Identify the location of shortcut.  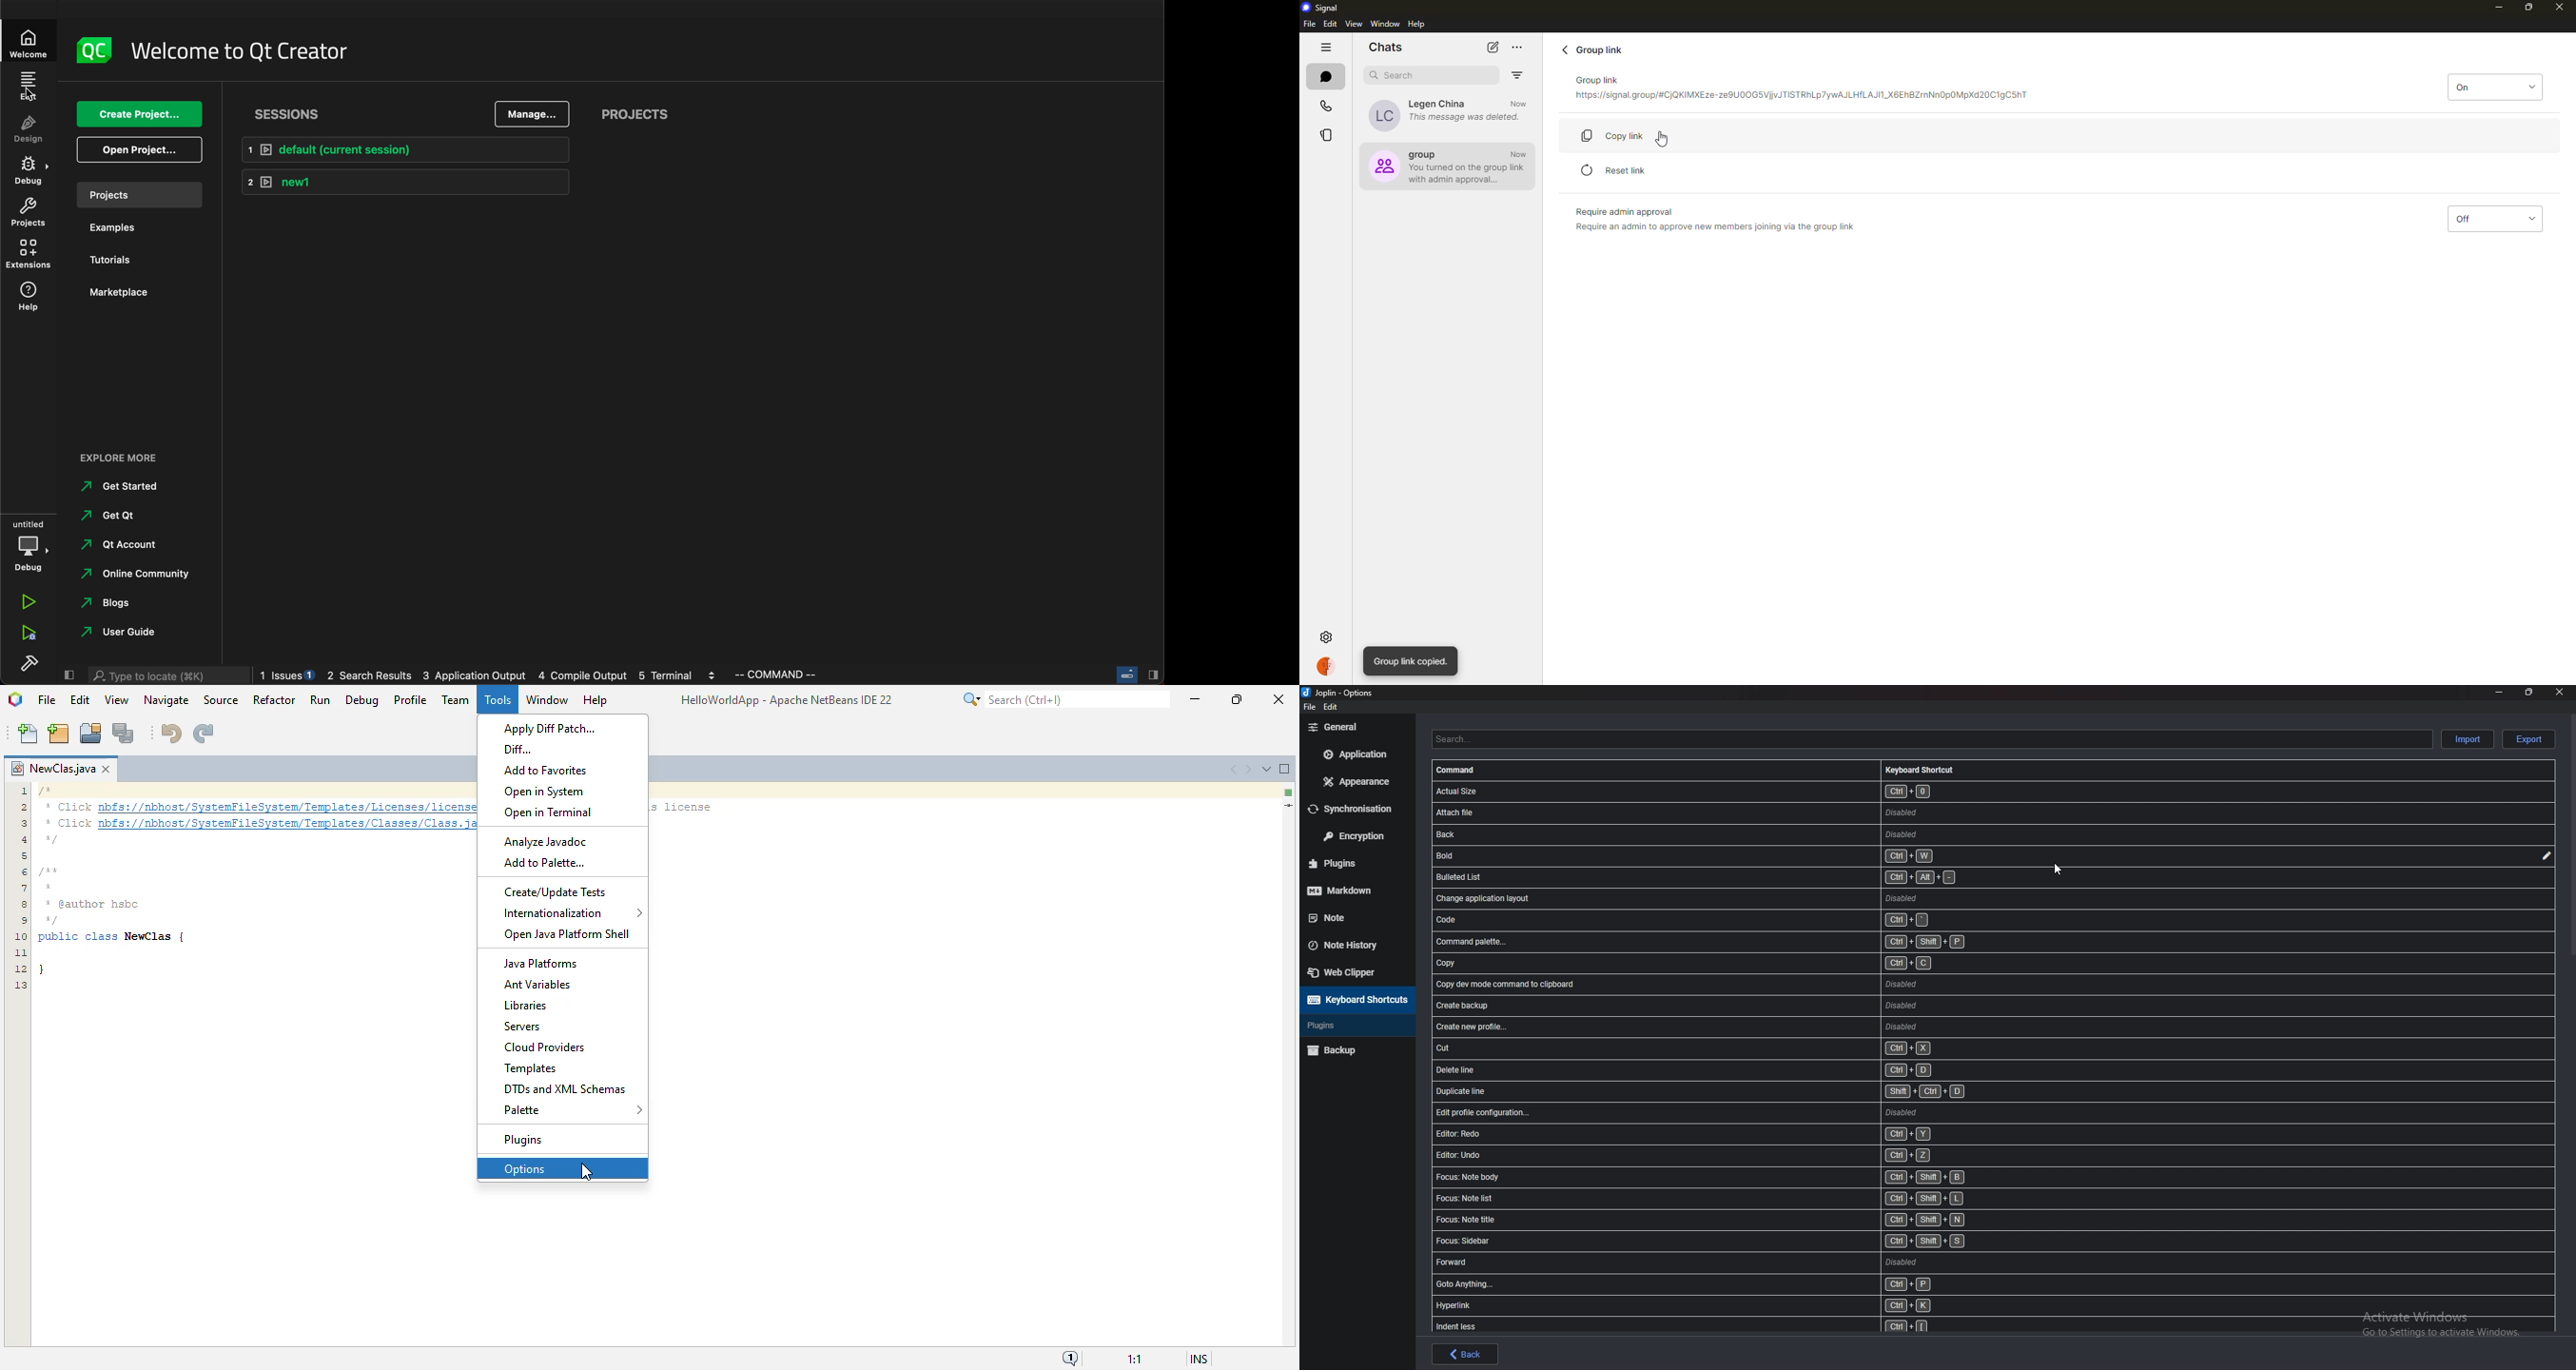
(1714, 943).